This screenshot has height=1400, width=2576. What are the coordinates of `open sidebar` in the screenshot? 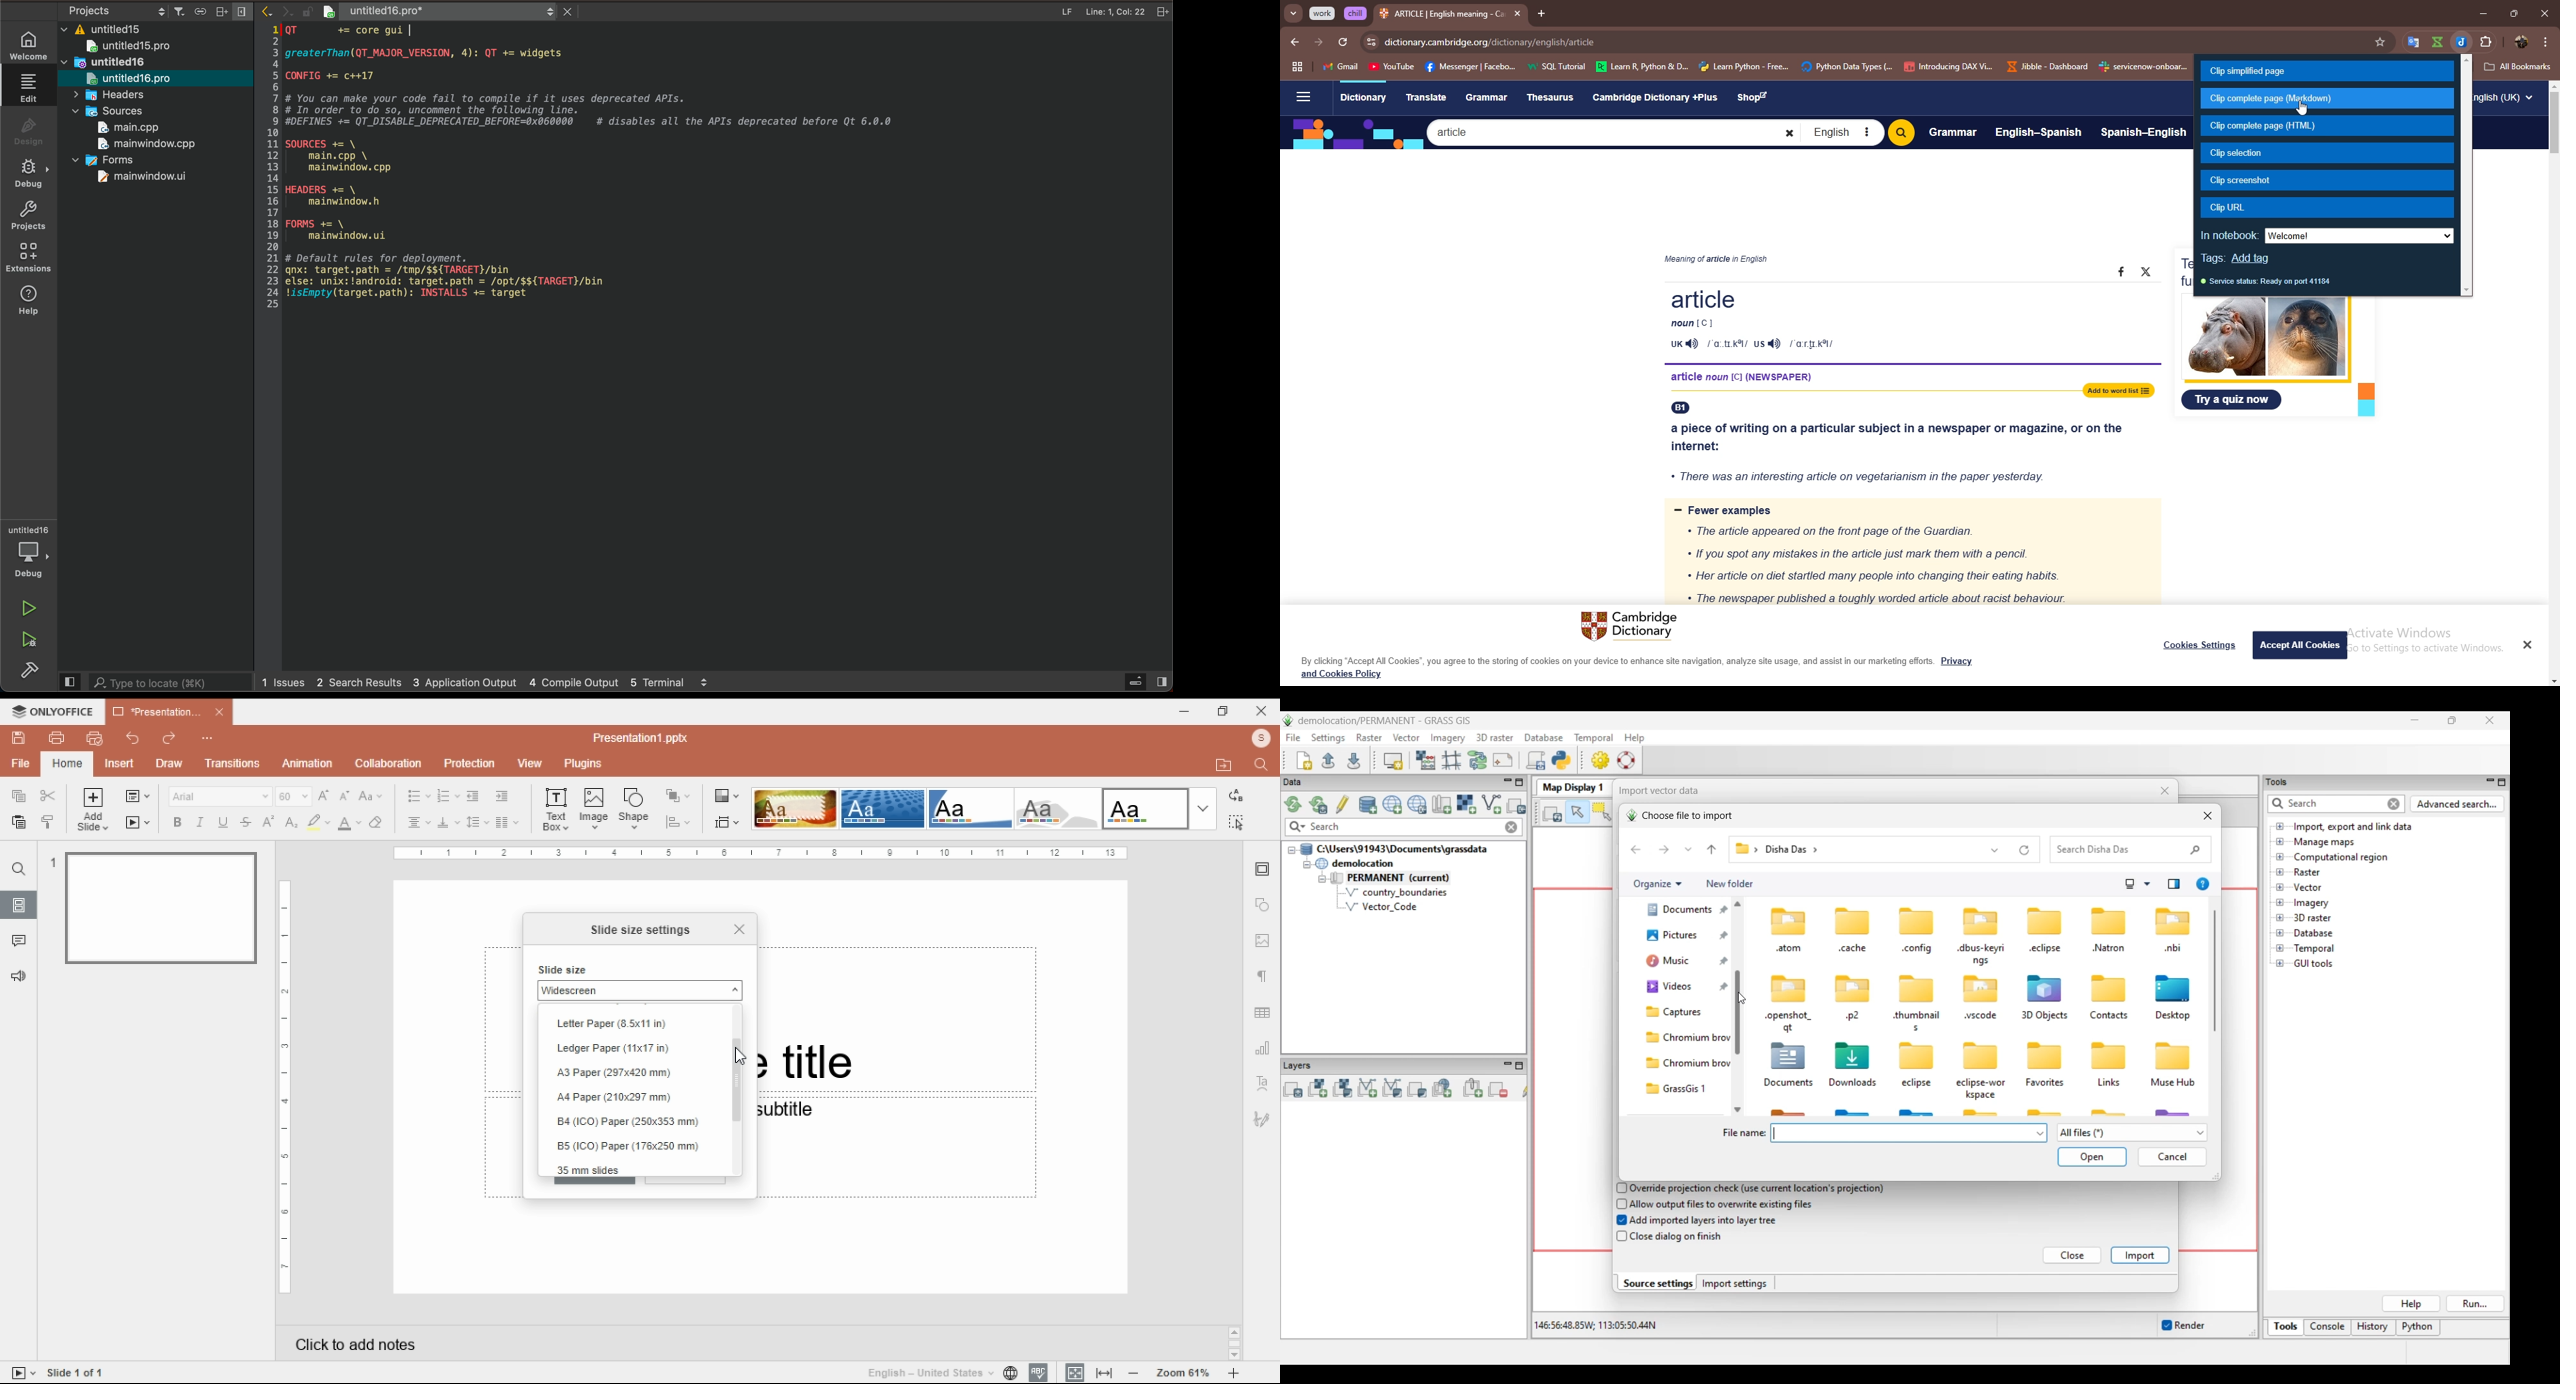 It's located at (1143, 682).